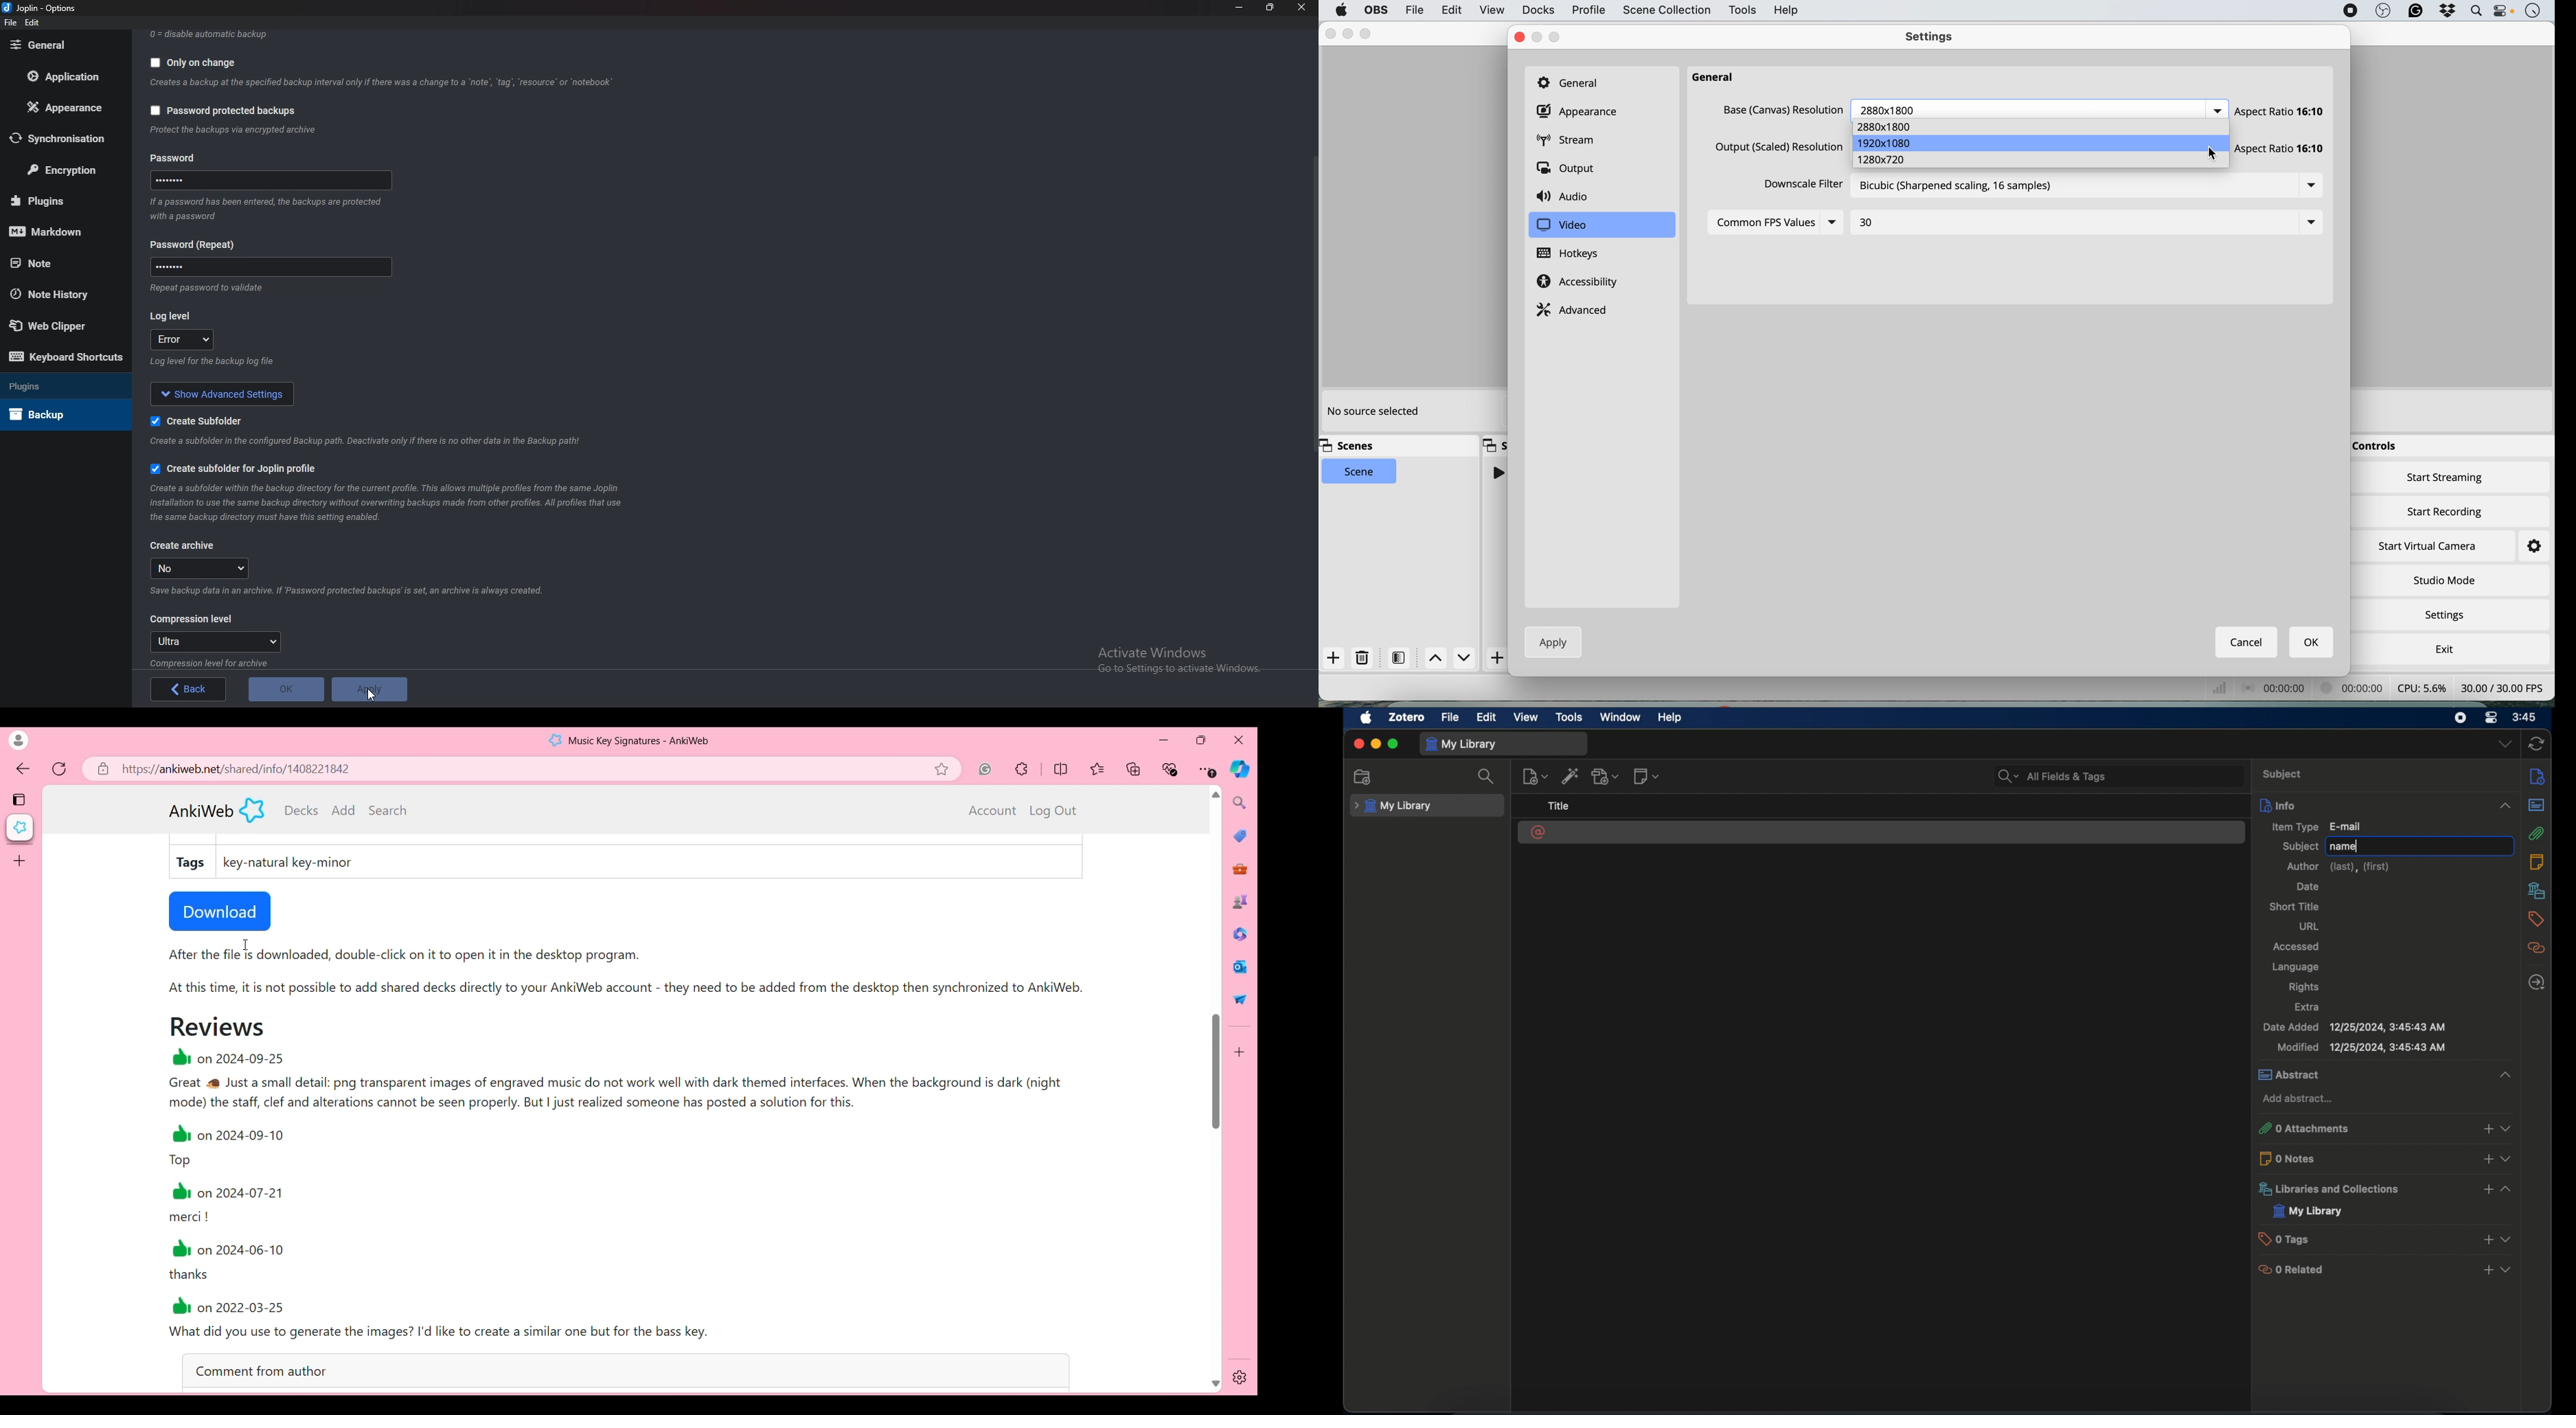  Describe the element at coordinates (1867, 222) in the screenshot. I see `30` at that location.